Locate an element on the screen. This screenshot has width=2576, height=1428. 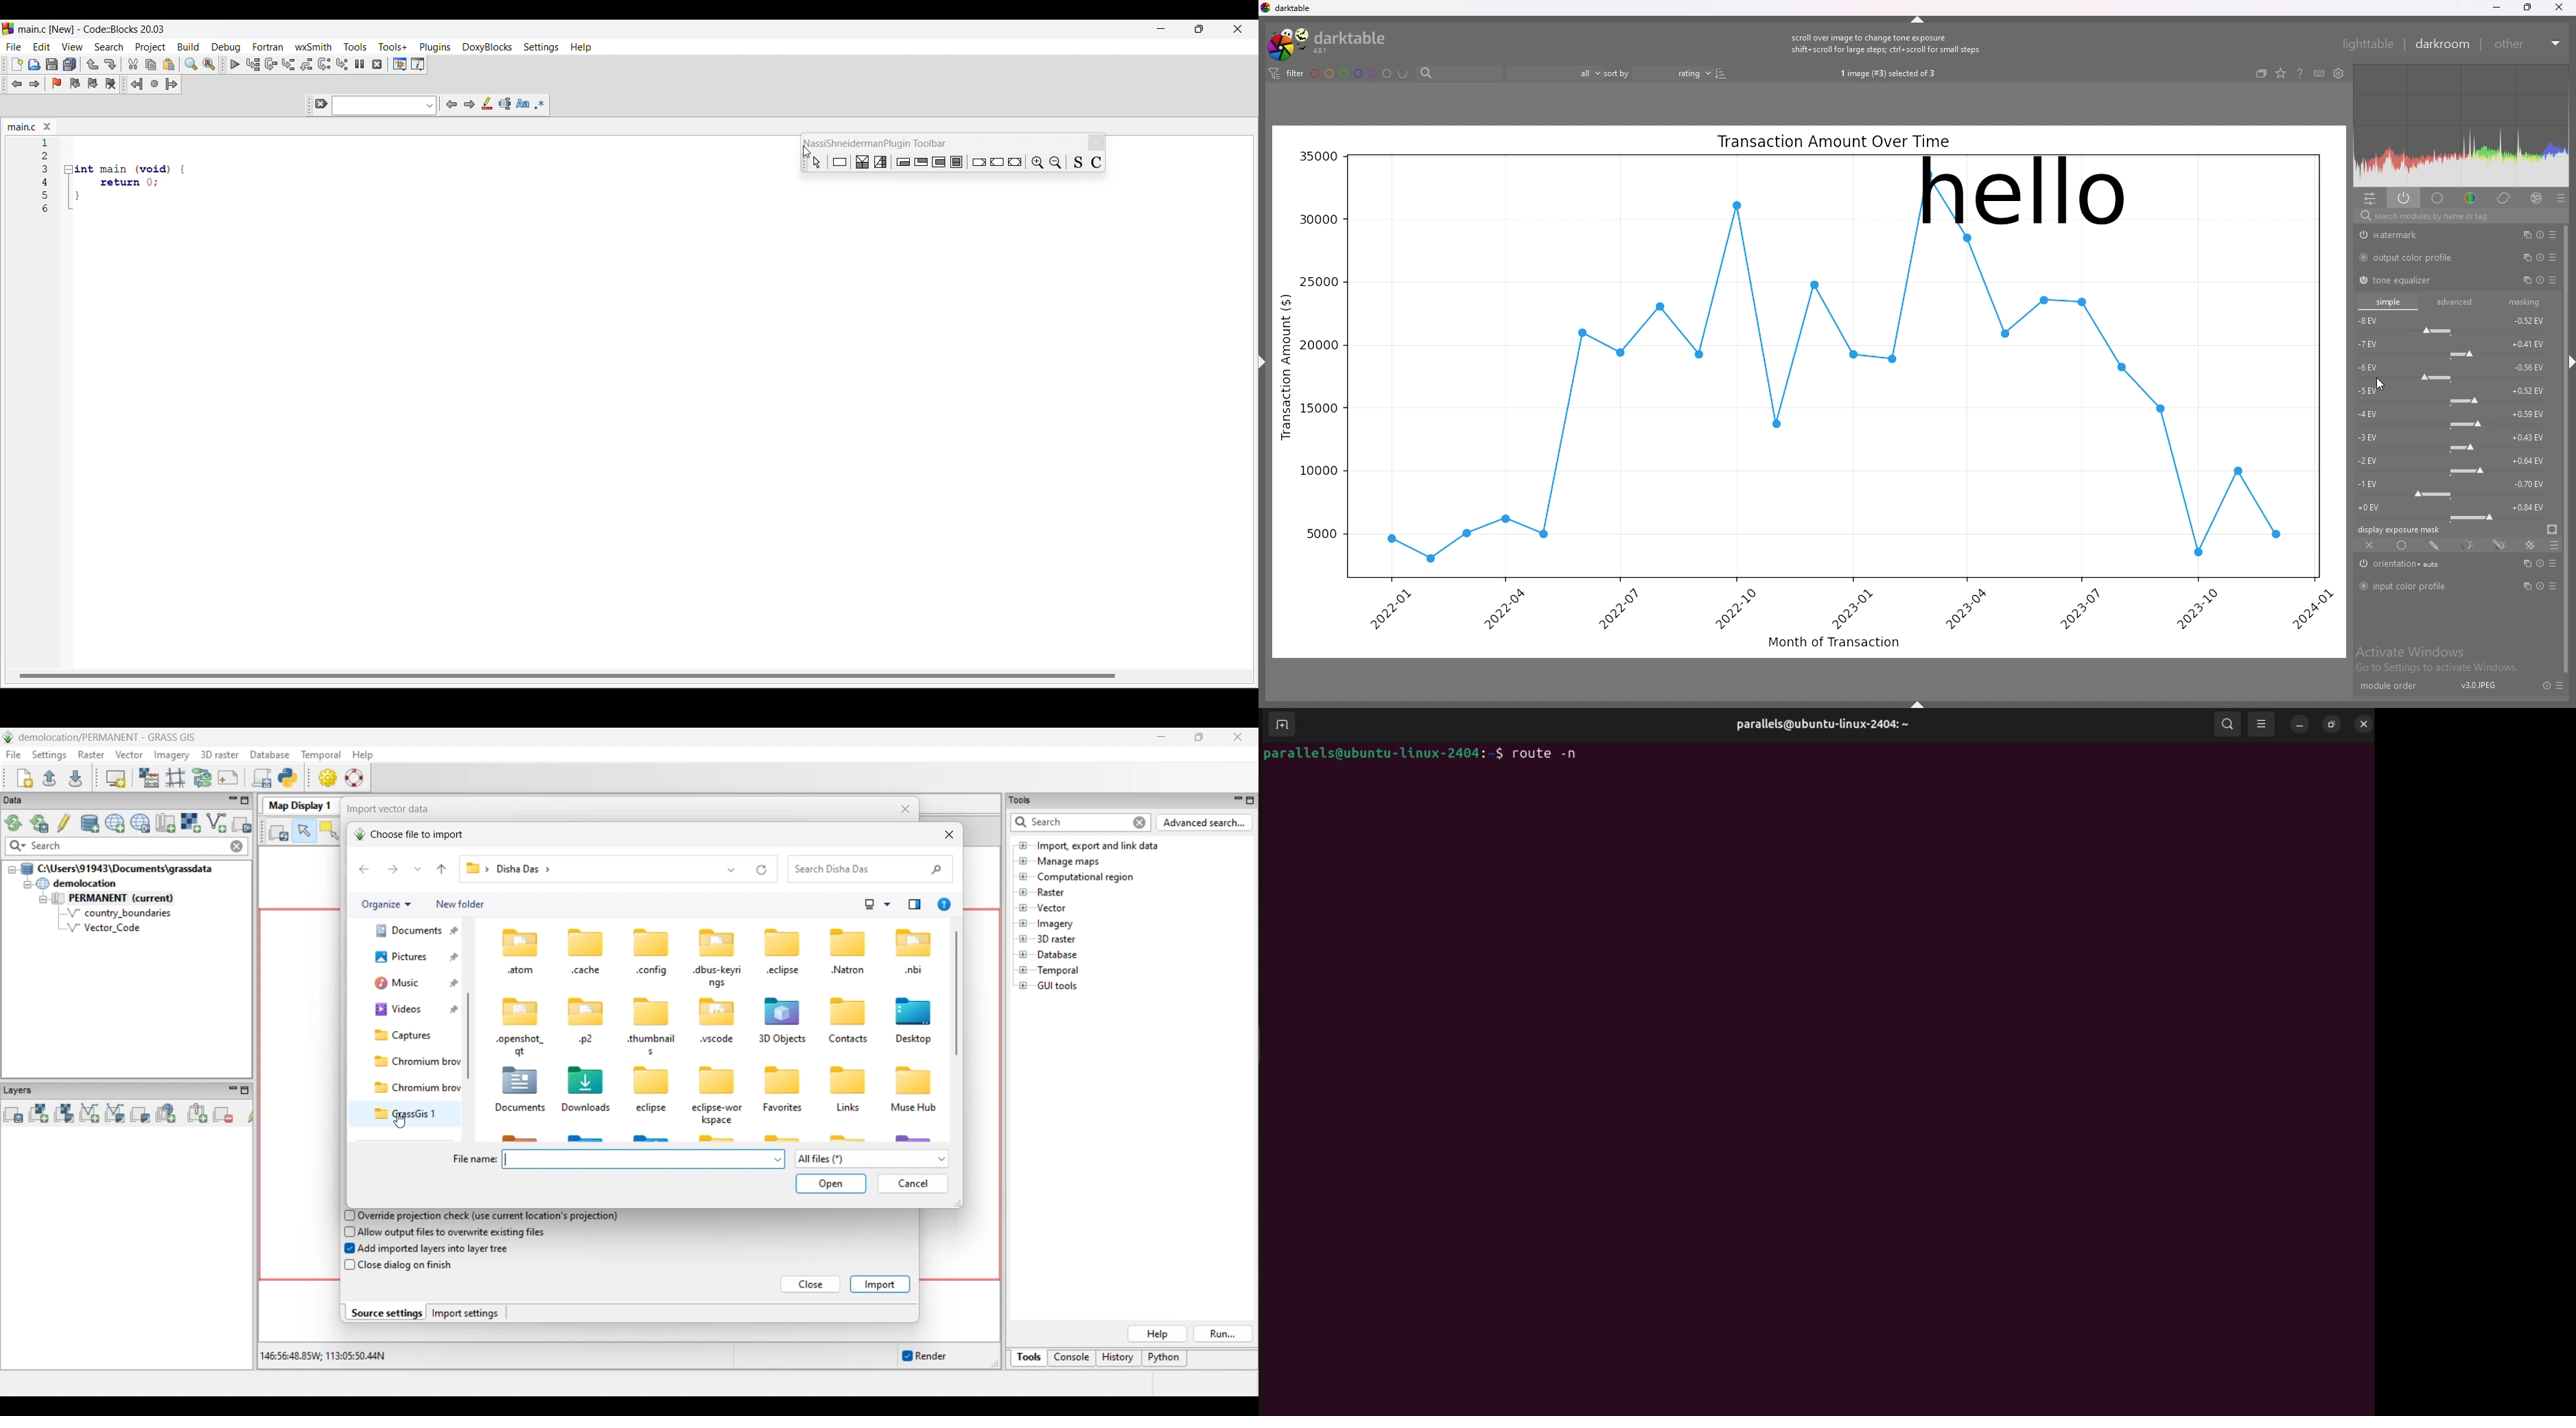
help is located at coordinates (2299, 74).